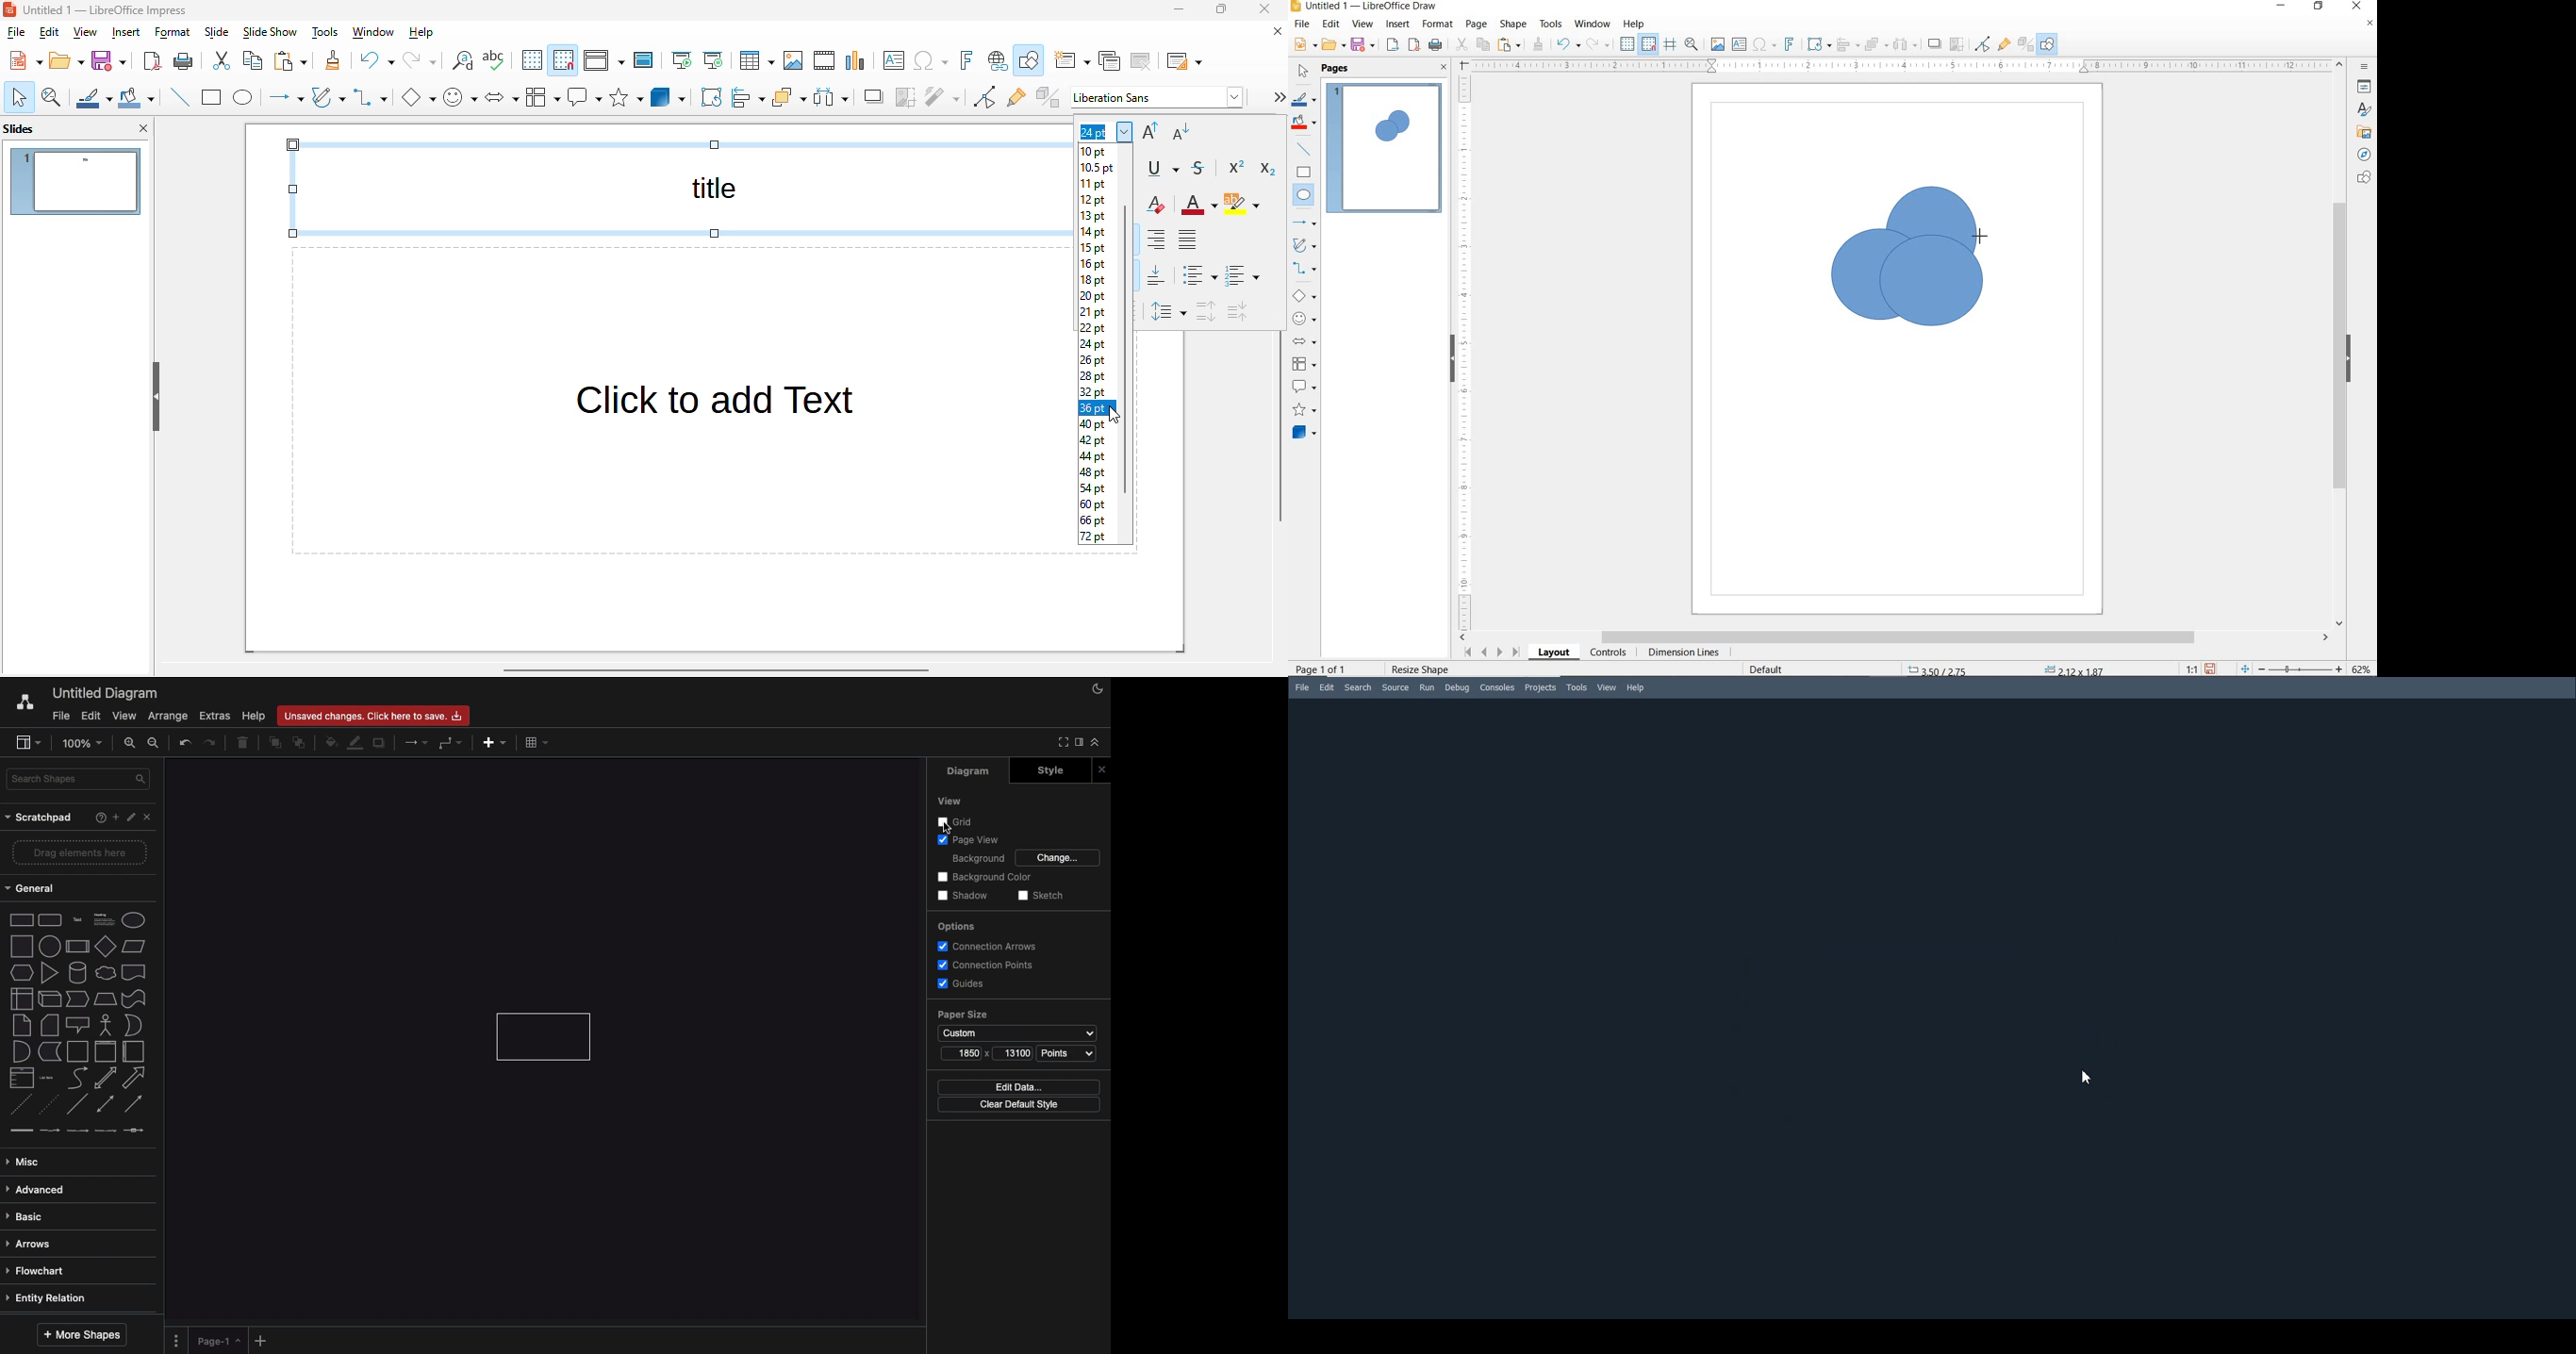 The height and width of the screenshot is (1372, 2576). What do you see at coordinates (1957, 44) in the screenshot?
I see `CROP IMAGE` at bounding box center [1957, 44].